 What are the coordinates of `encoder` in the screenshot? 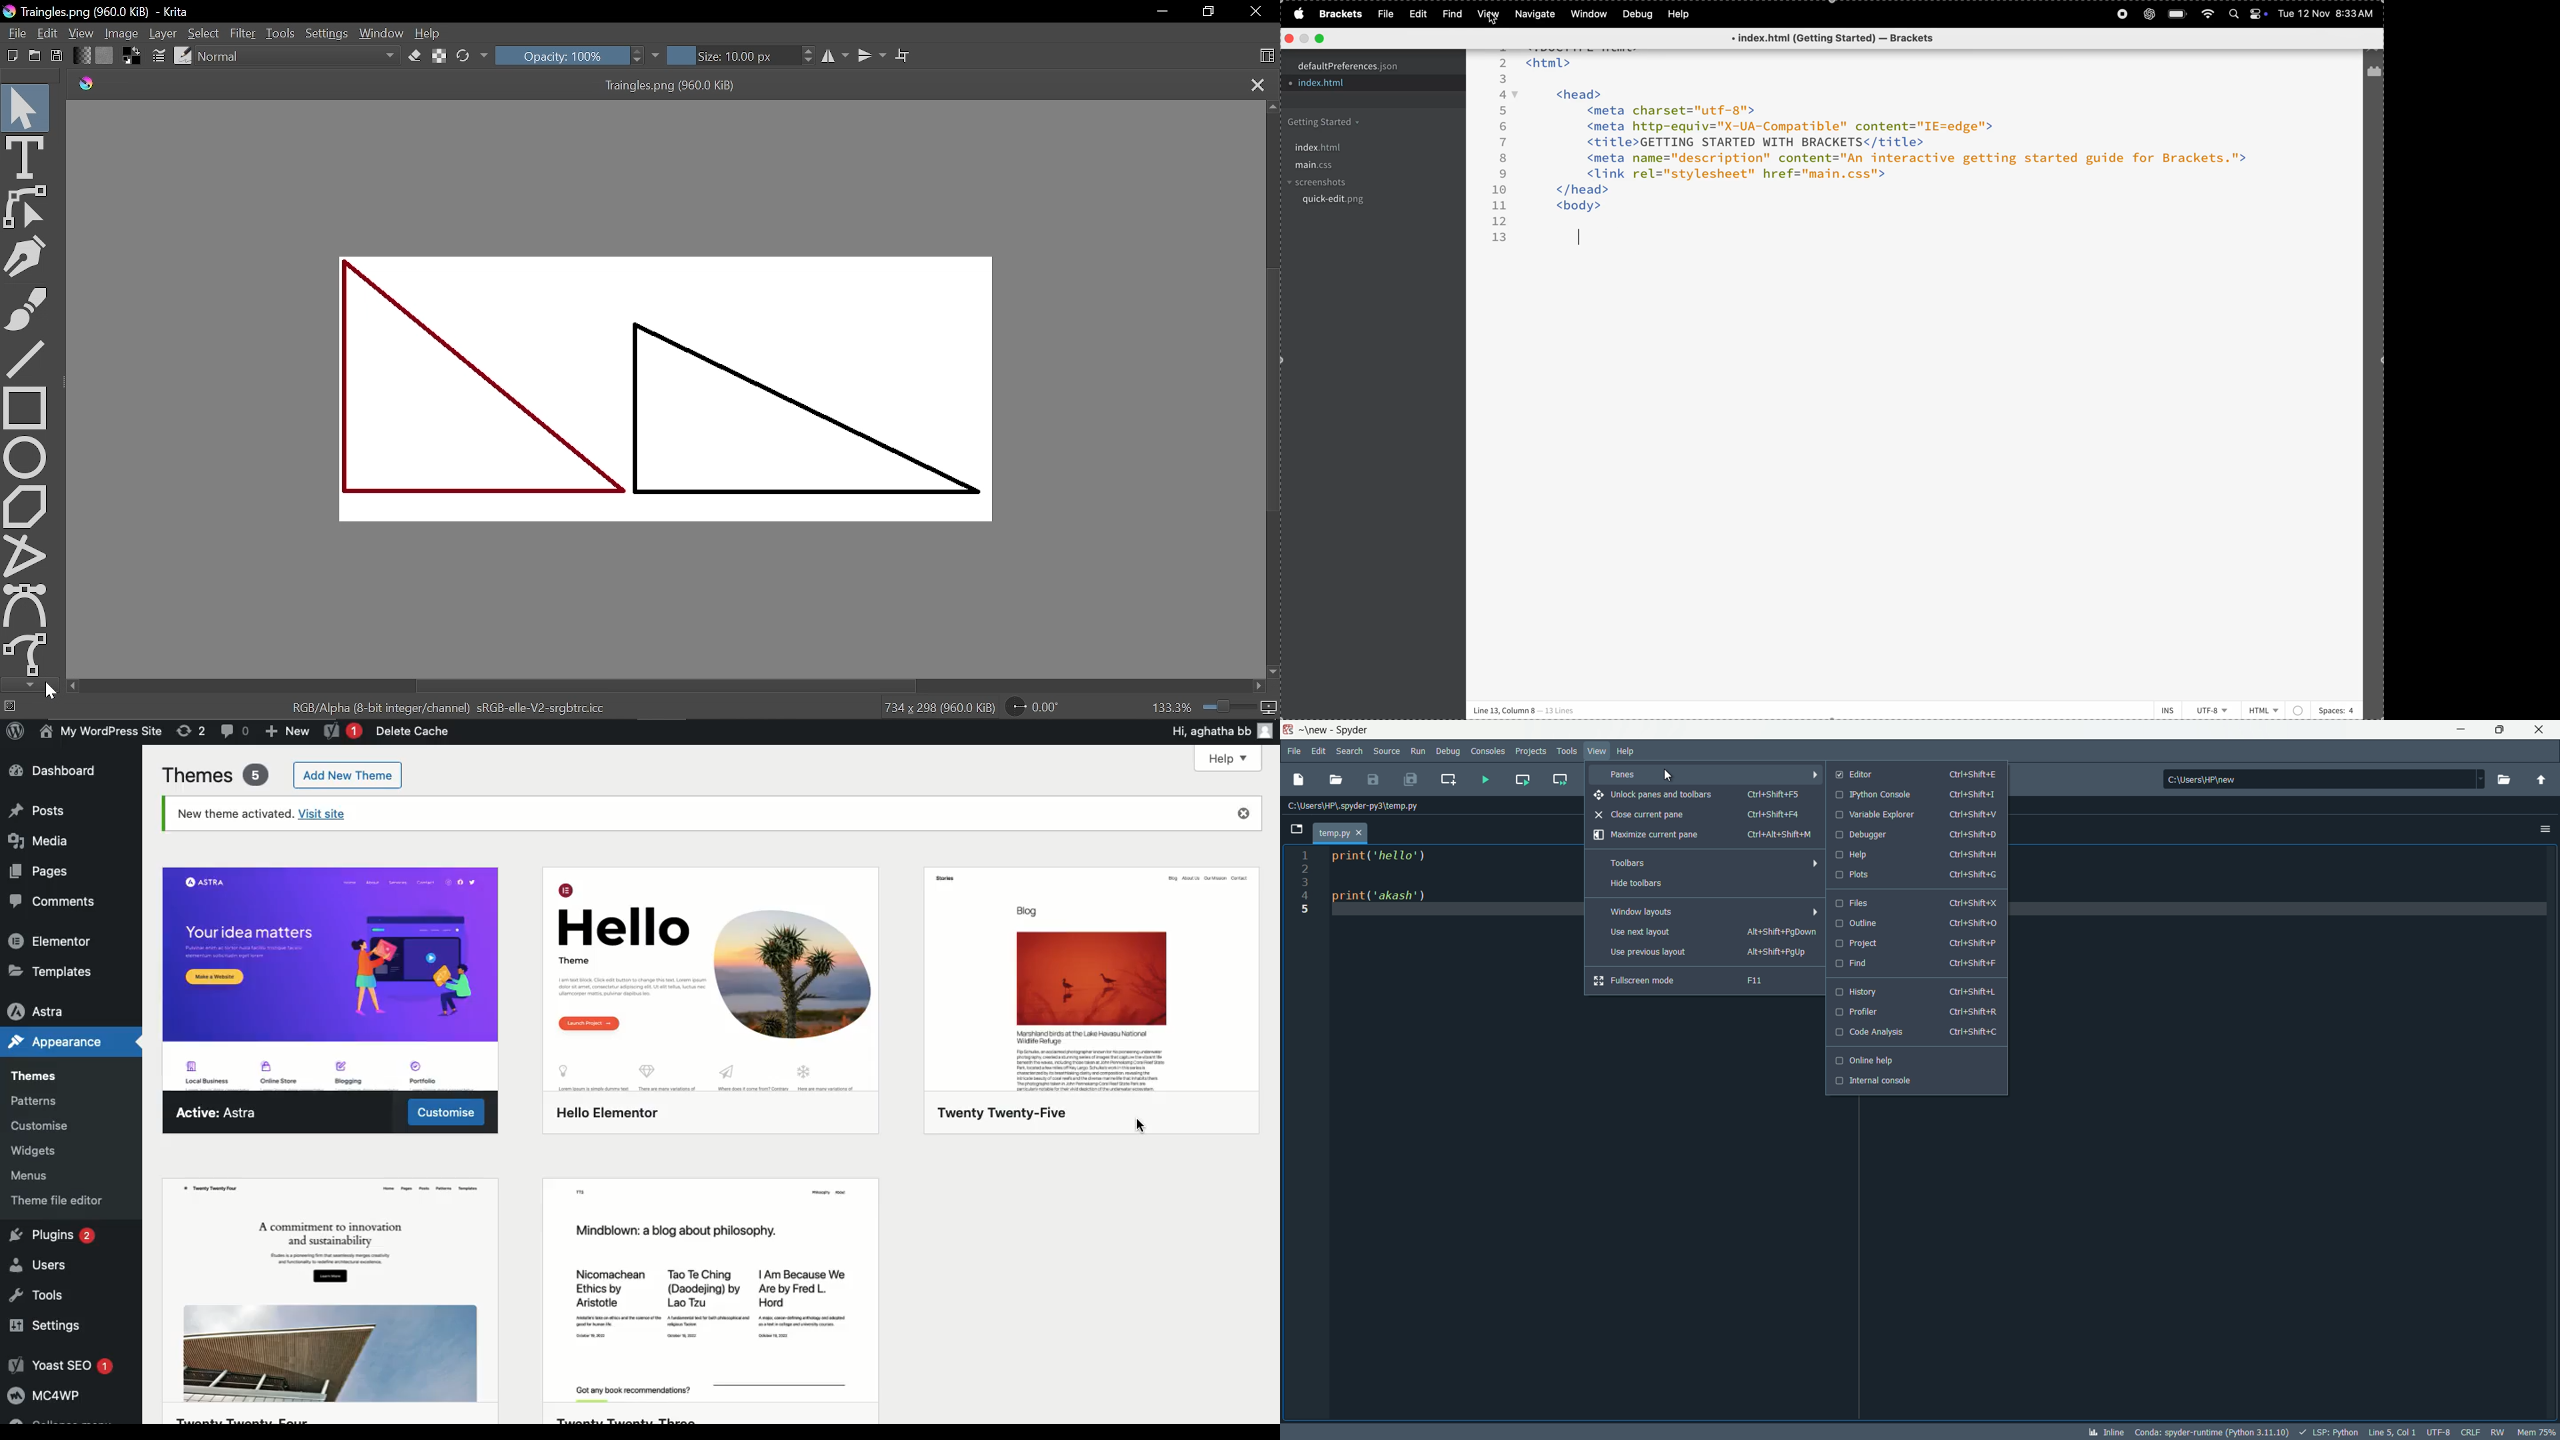 It's located at (2440, 1432).